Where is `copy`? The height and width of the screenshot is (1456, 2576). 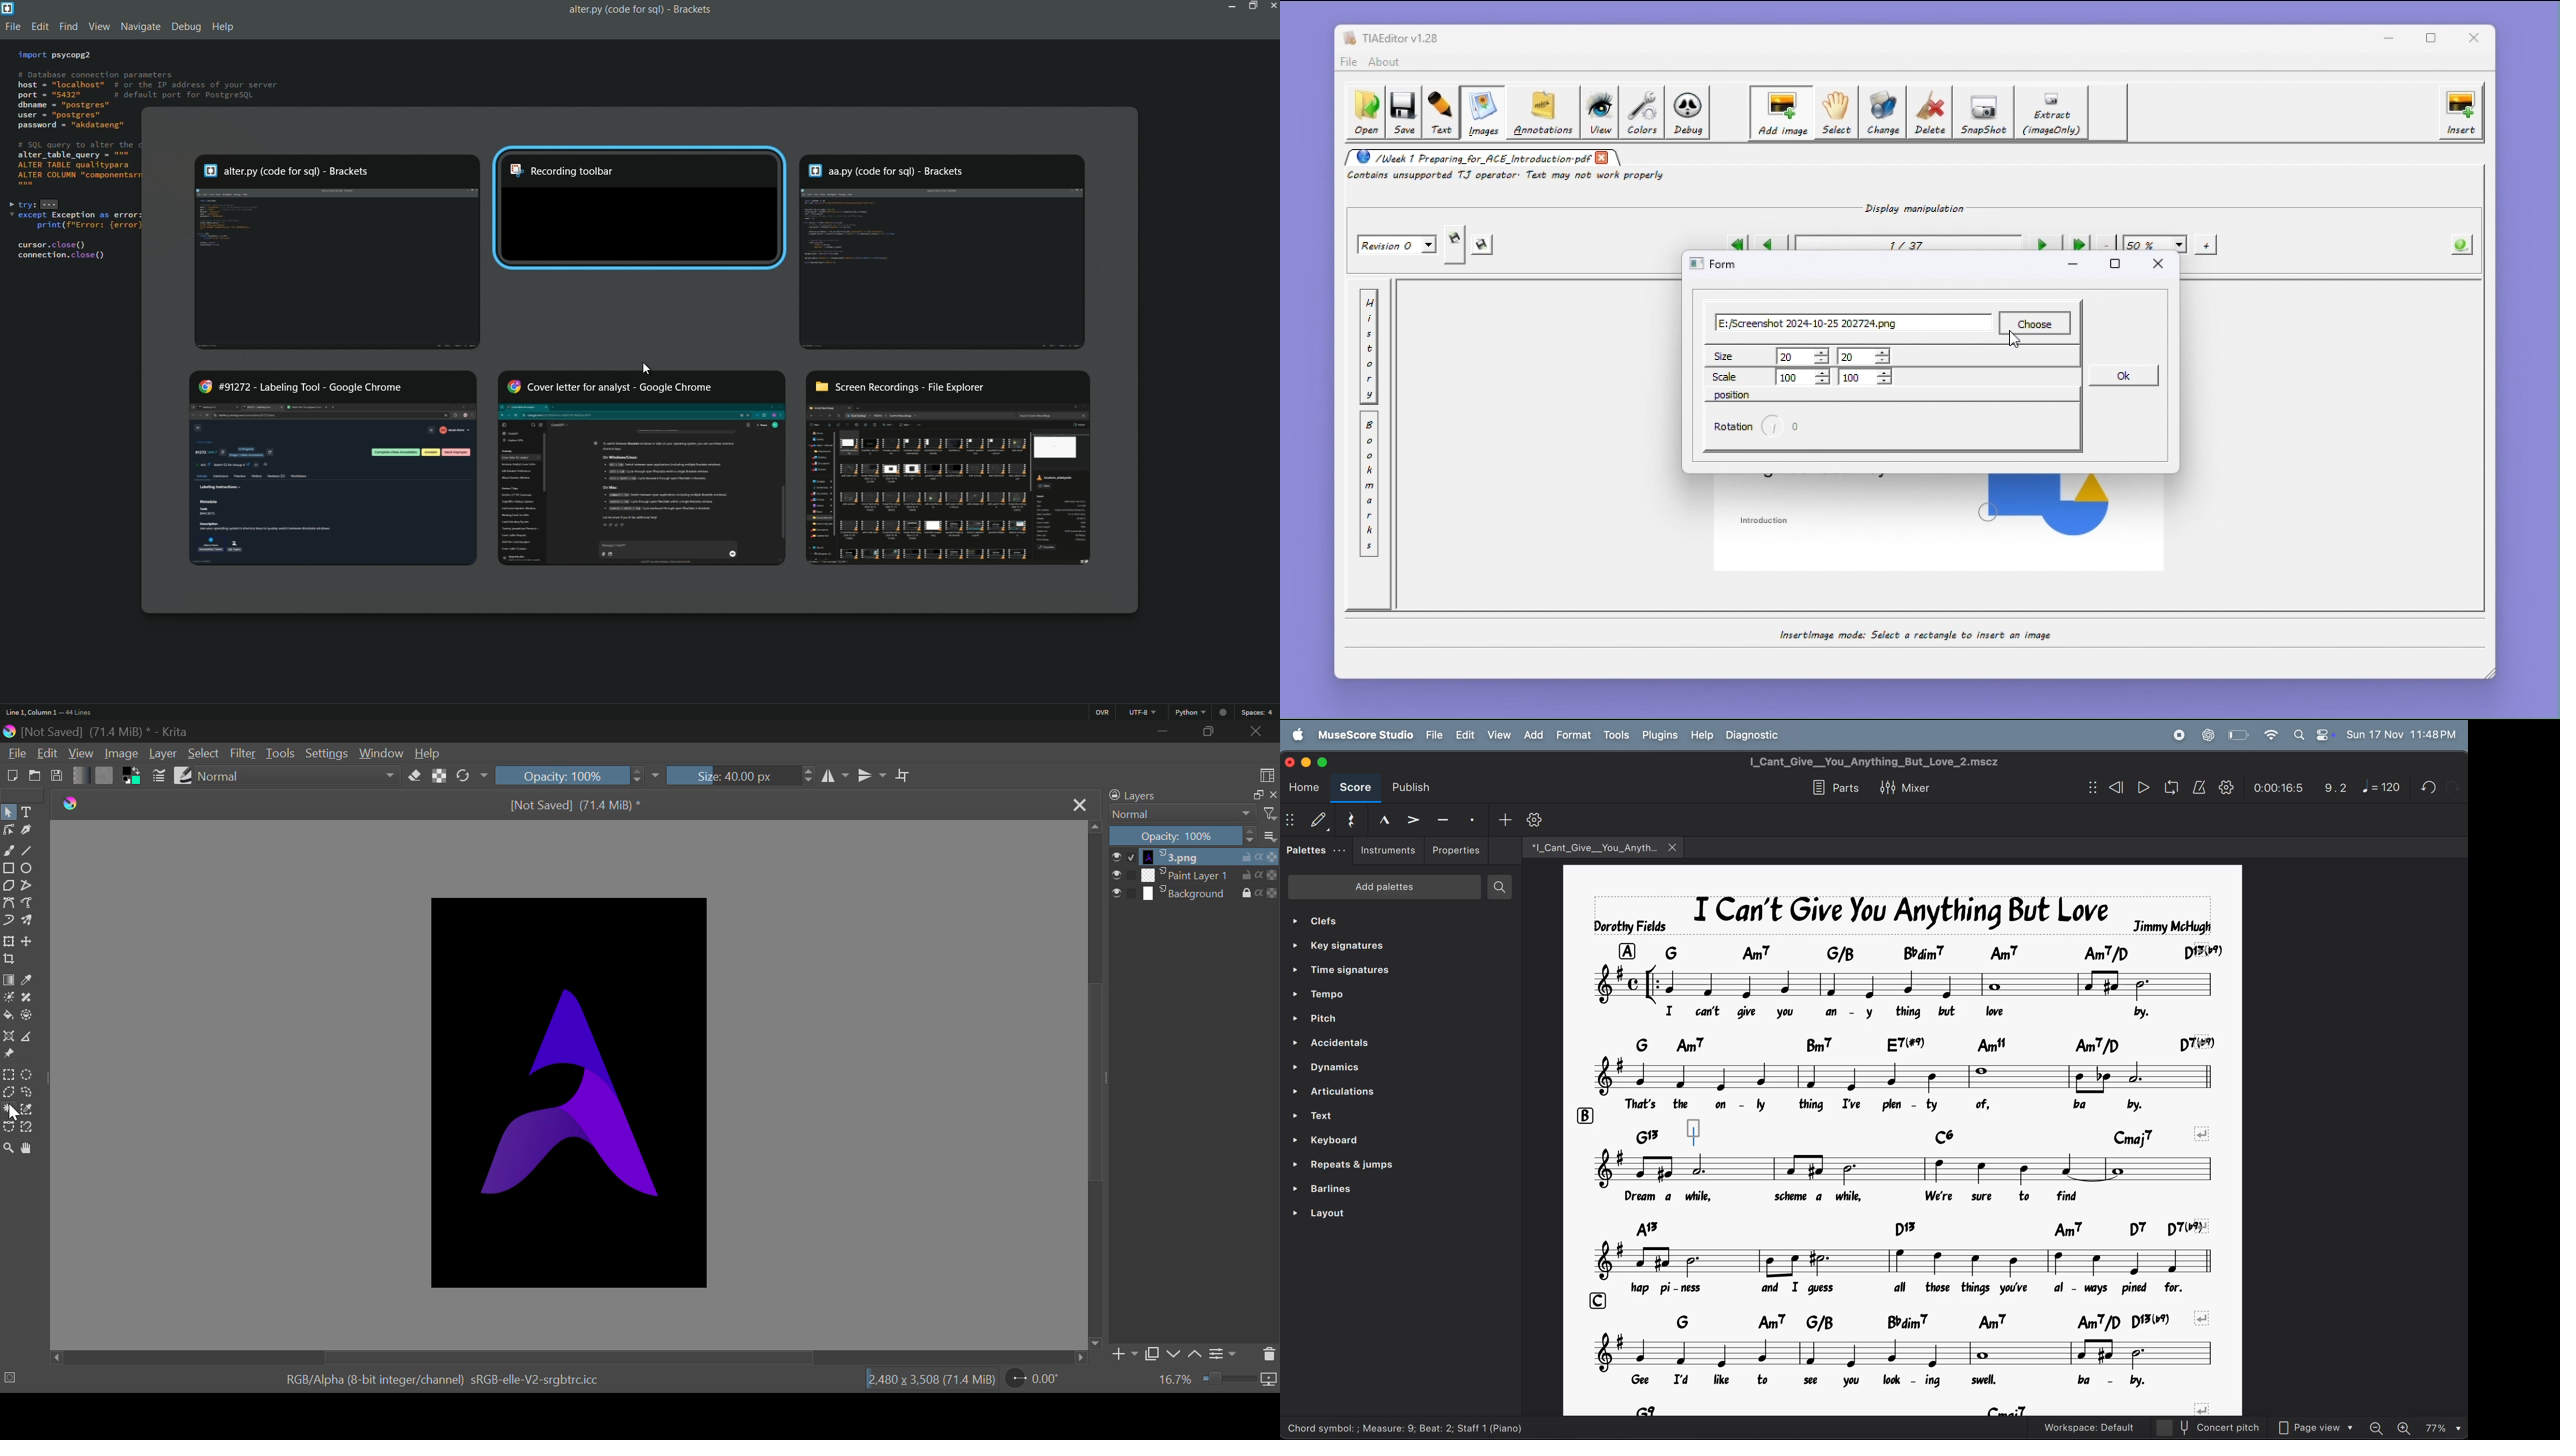
copy is located at coordinates (1255, 795).